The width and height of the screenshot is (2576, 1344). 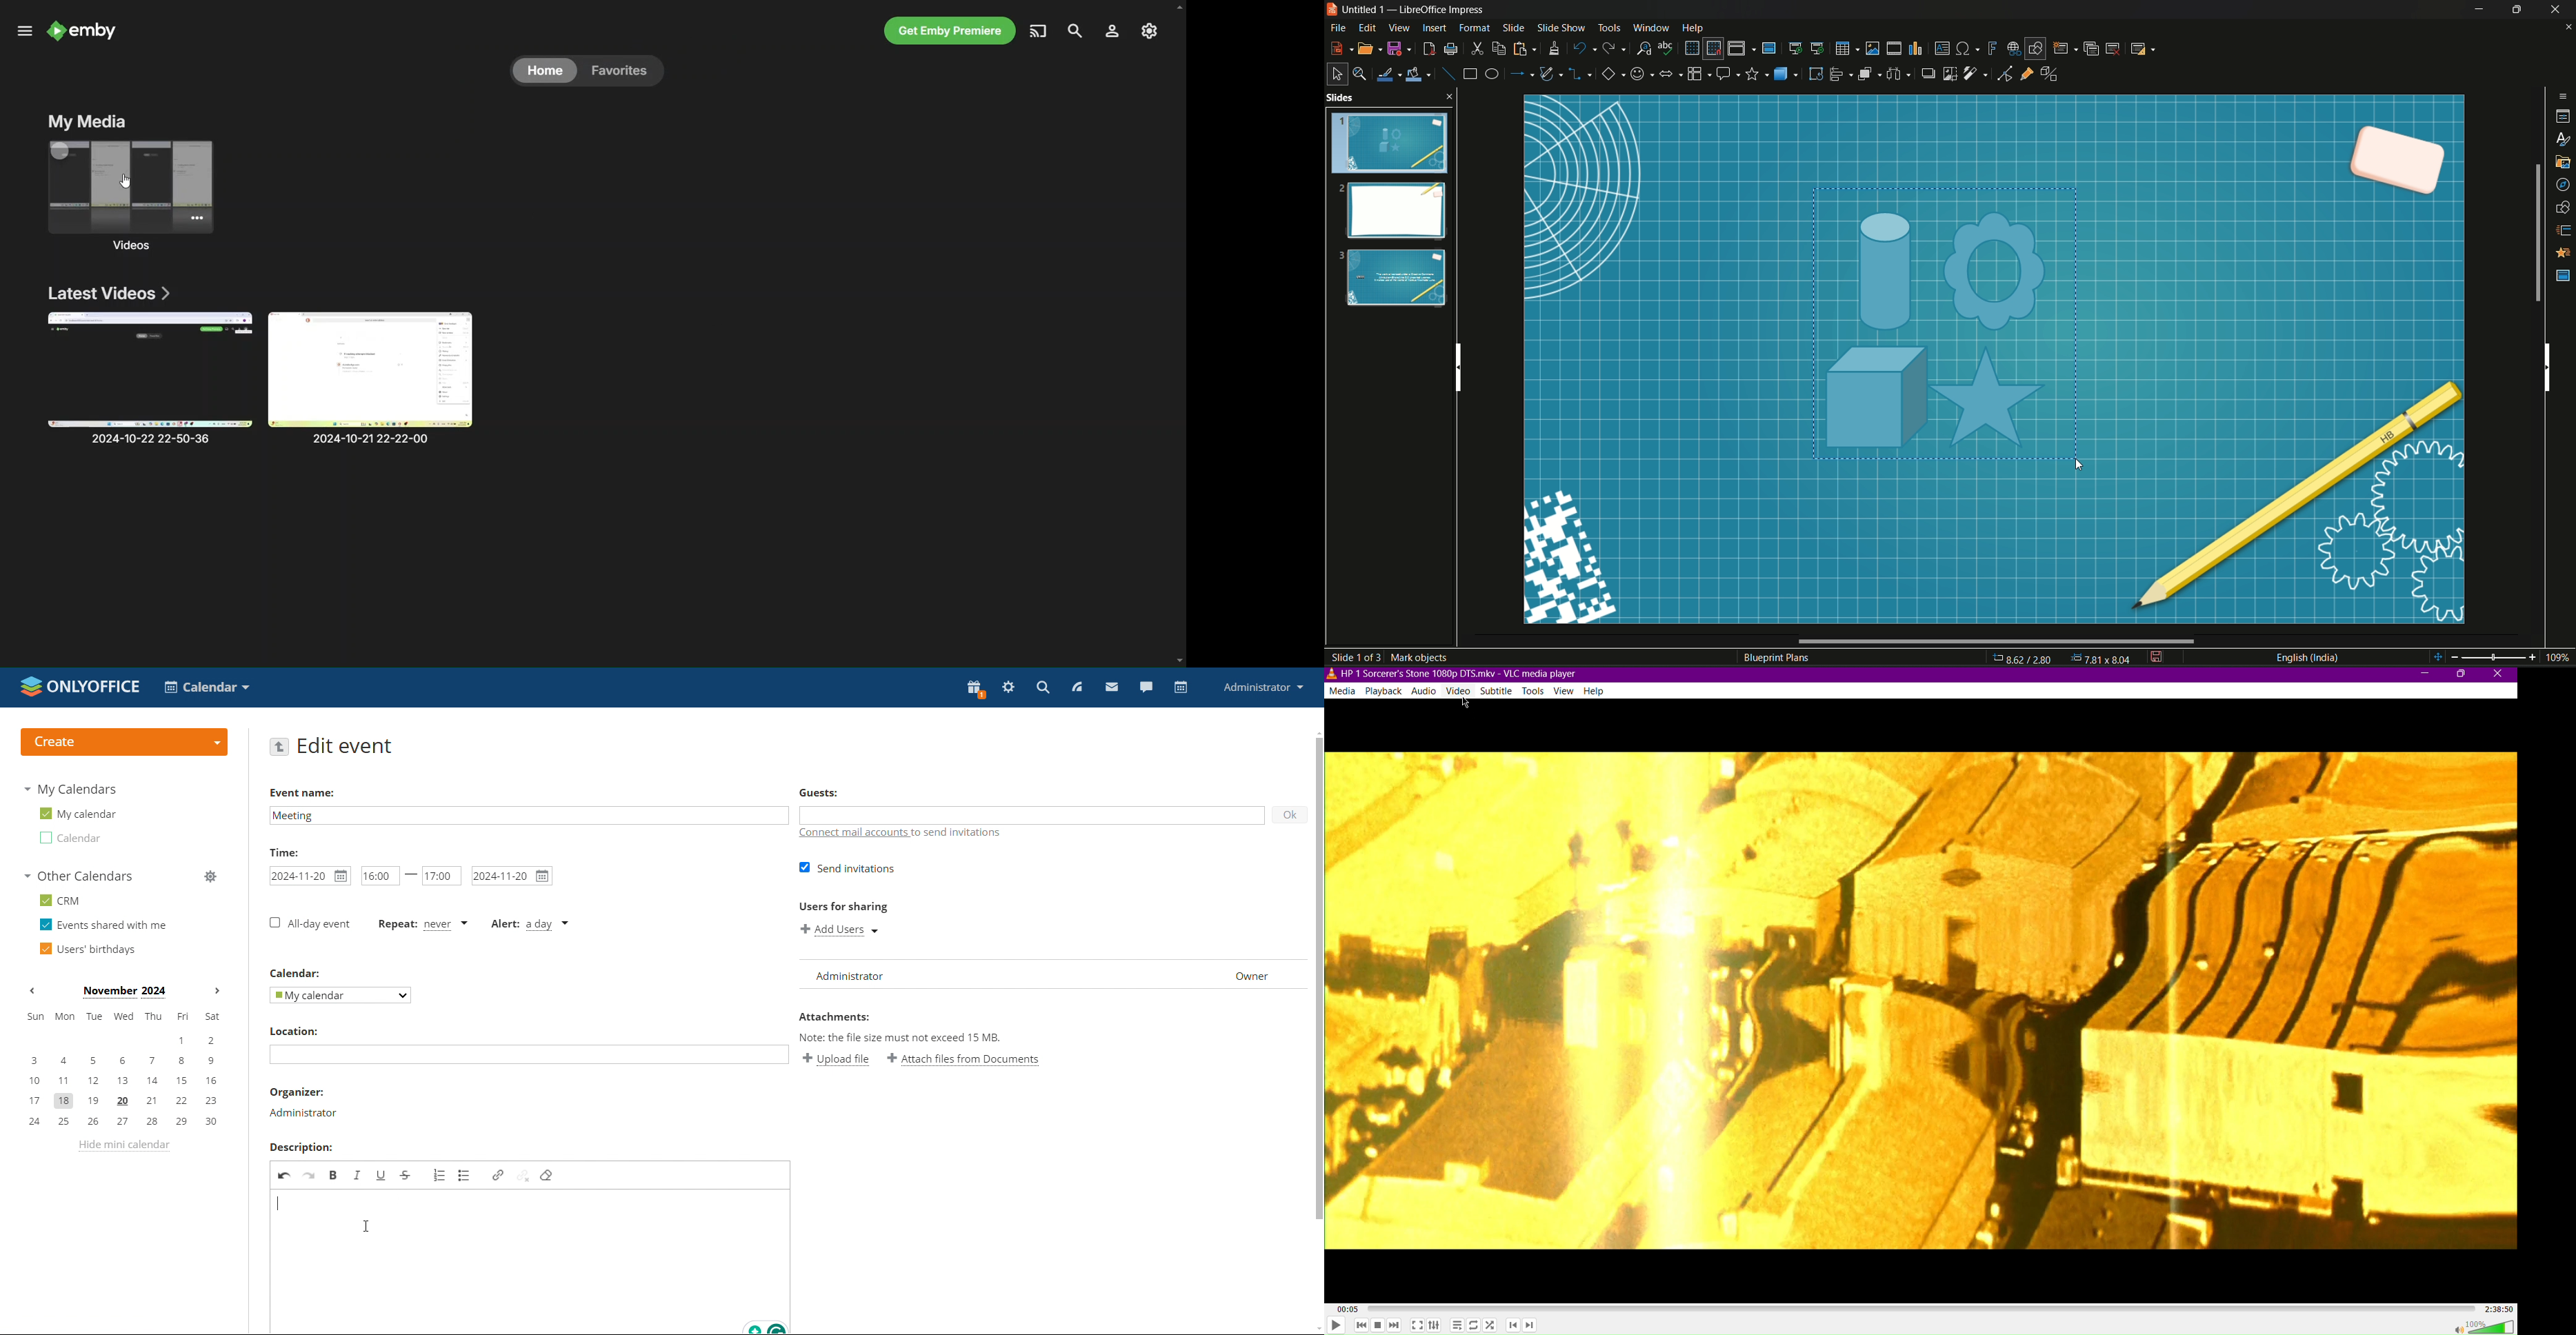 I want to click on filter, so click(x=1976, y=74).